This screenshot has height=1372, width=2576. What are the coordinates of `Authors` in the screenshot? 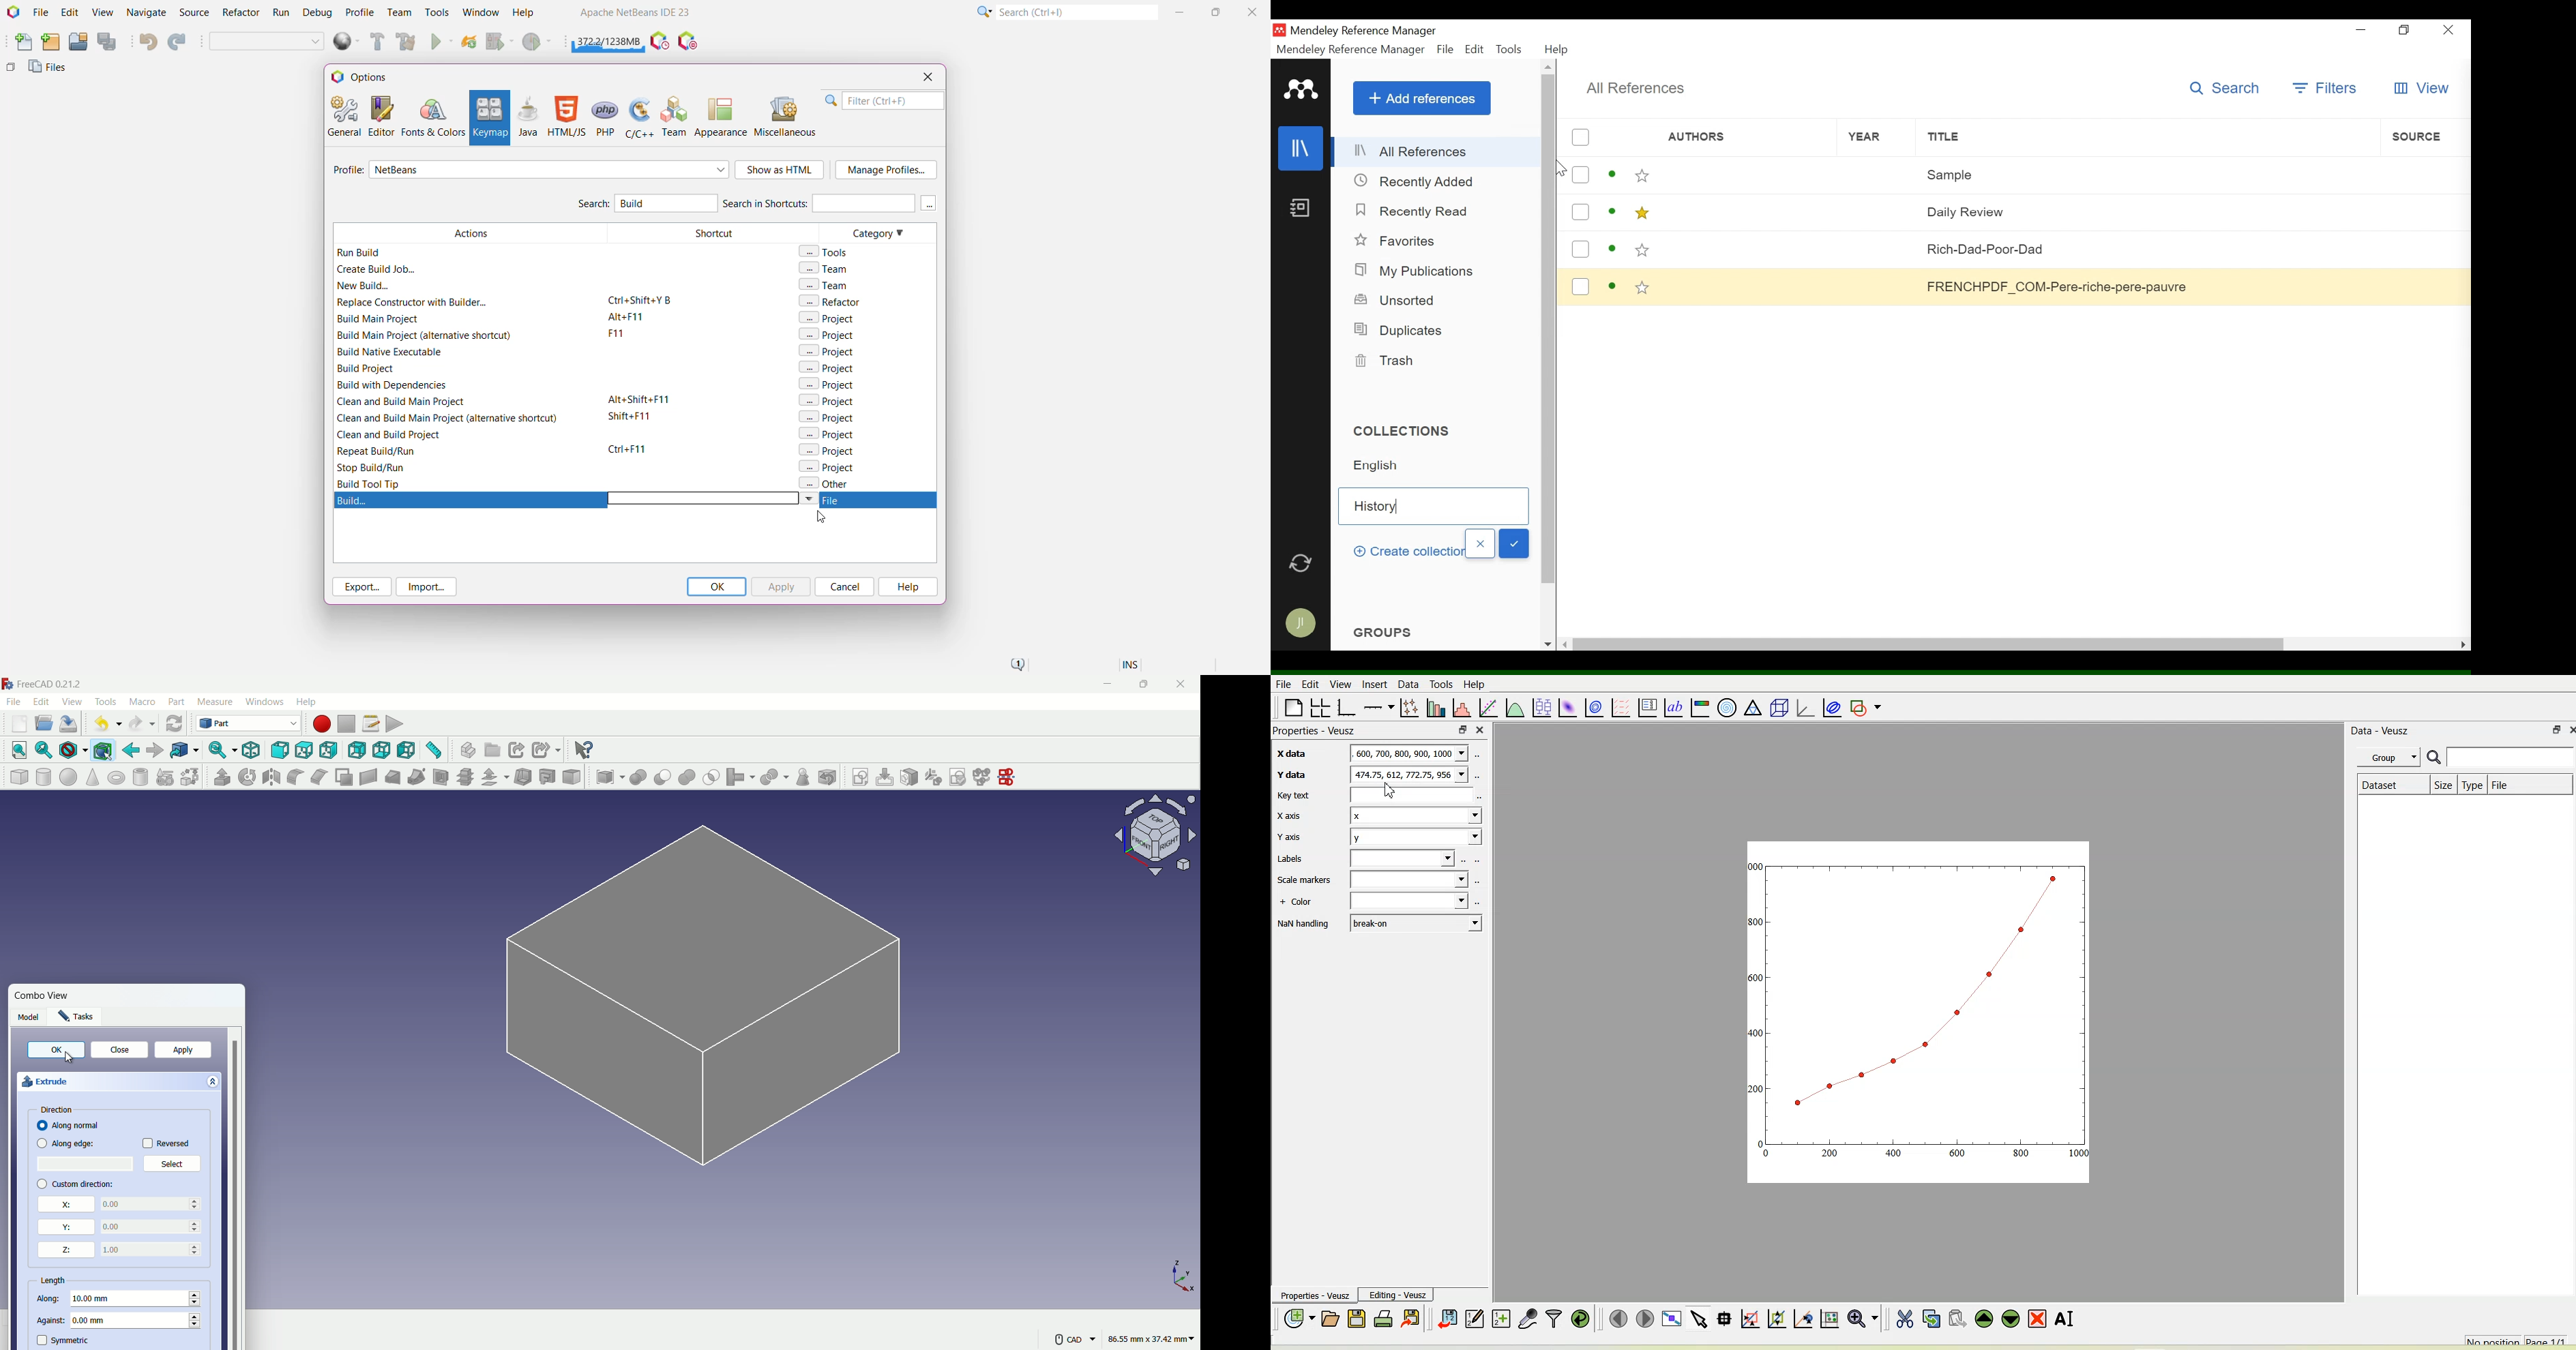 It's located at (1748, 287).